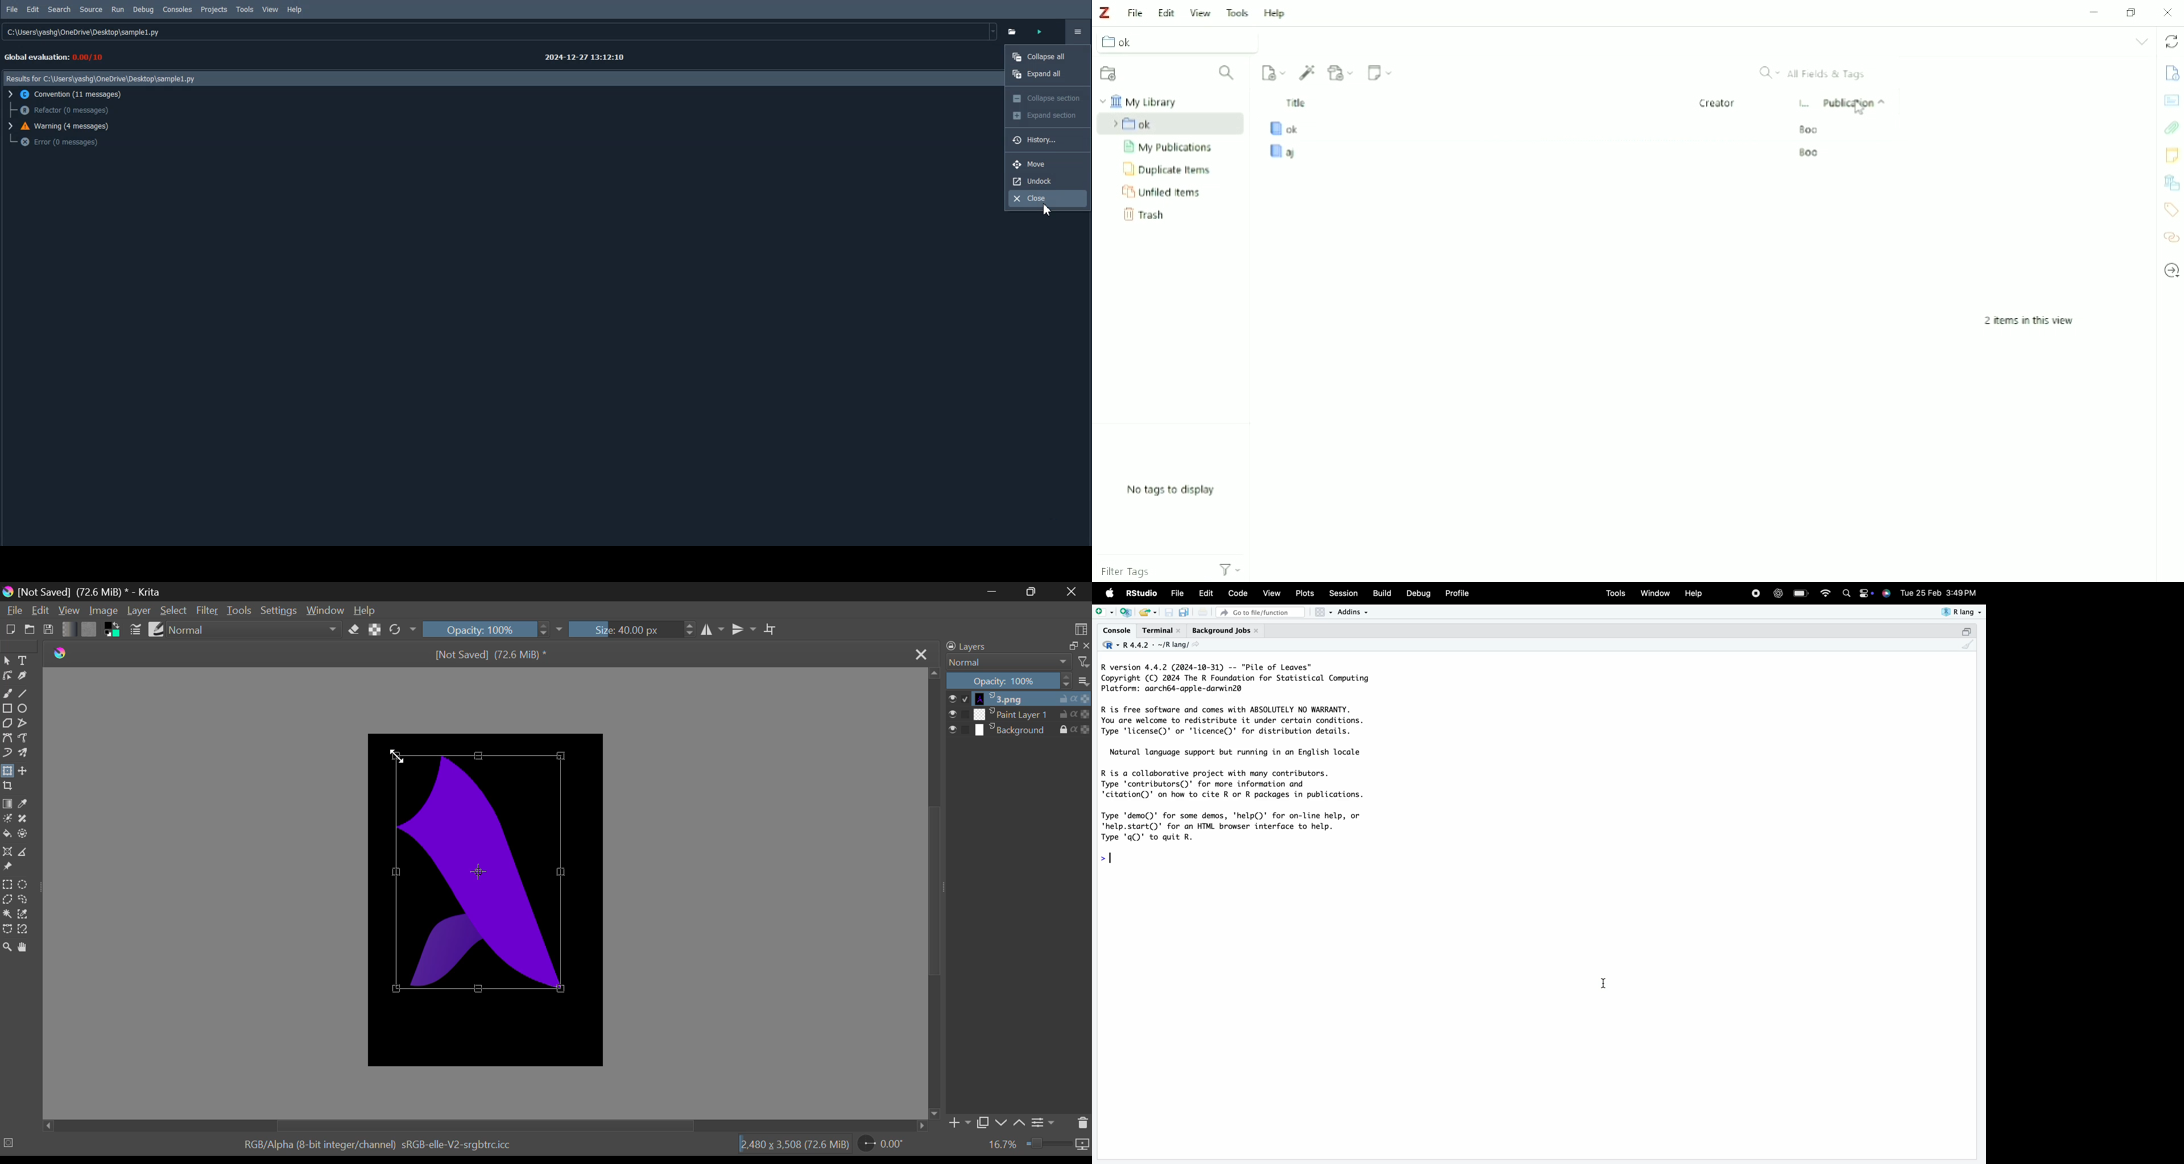  What do you see at coordinates (2172, 101) in the screenshot?
I see `Abstract` at bounding box center [2172, 101].